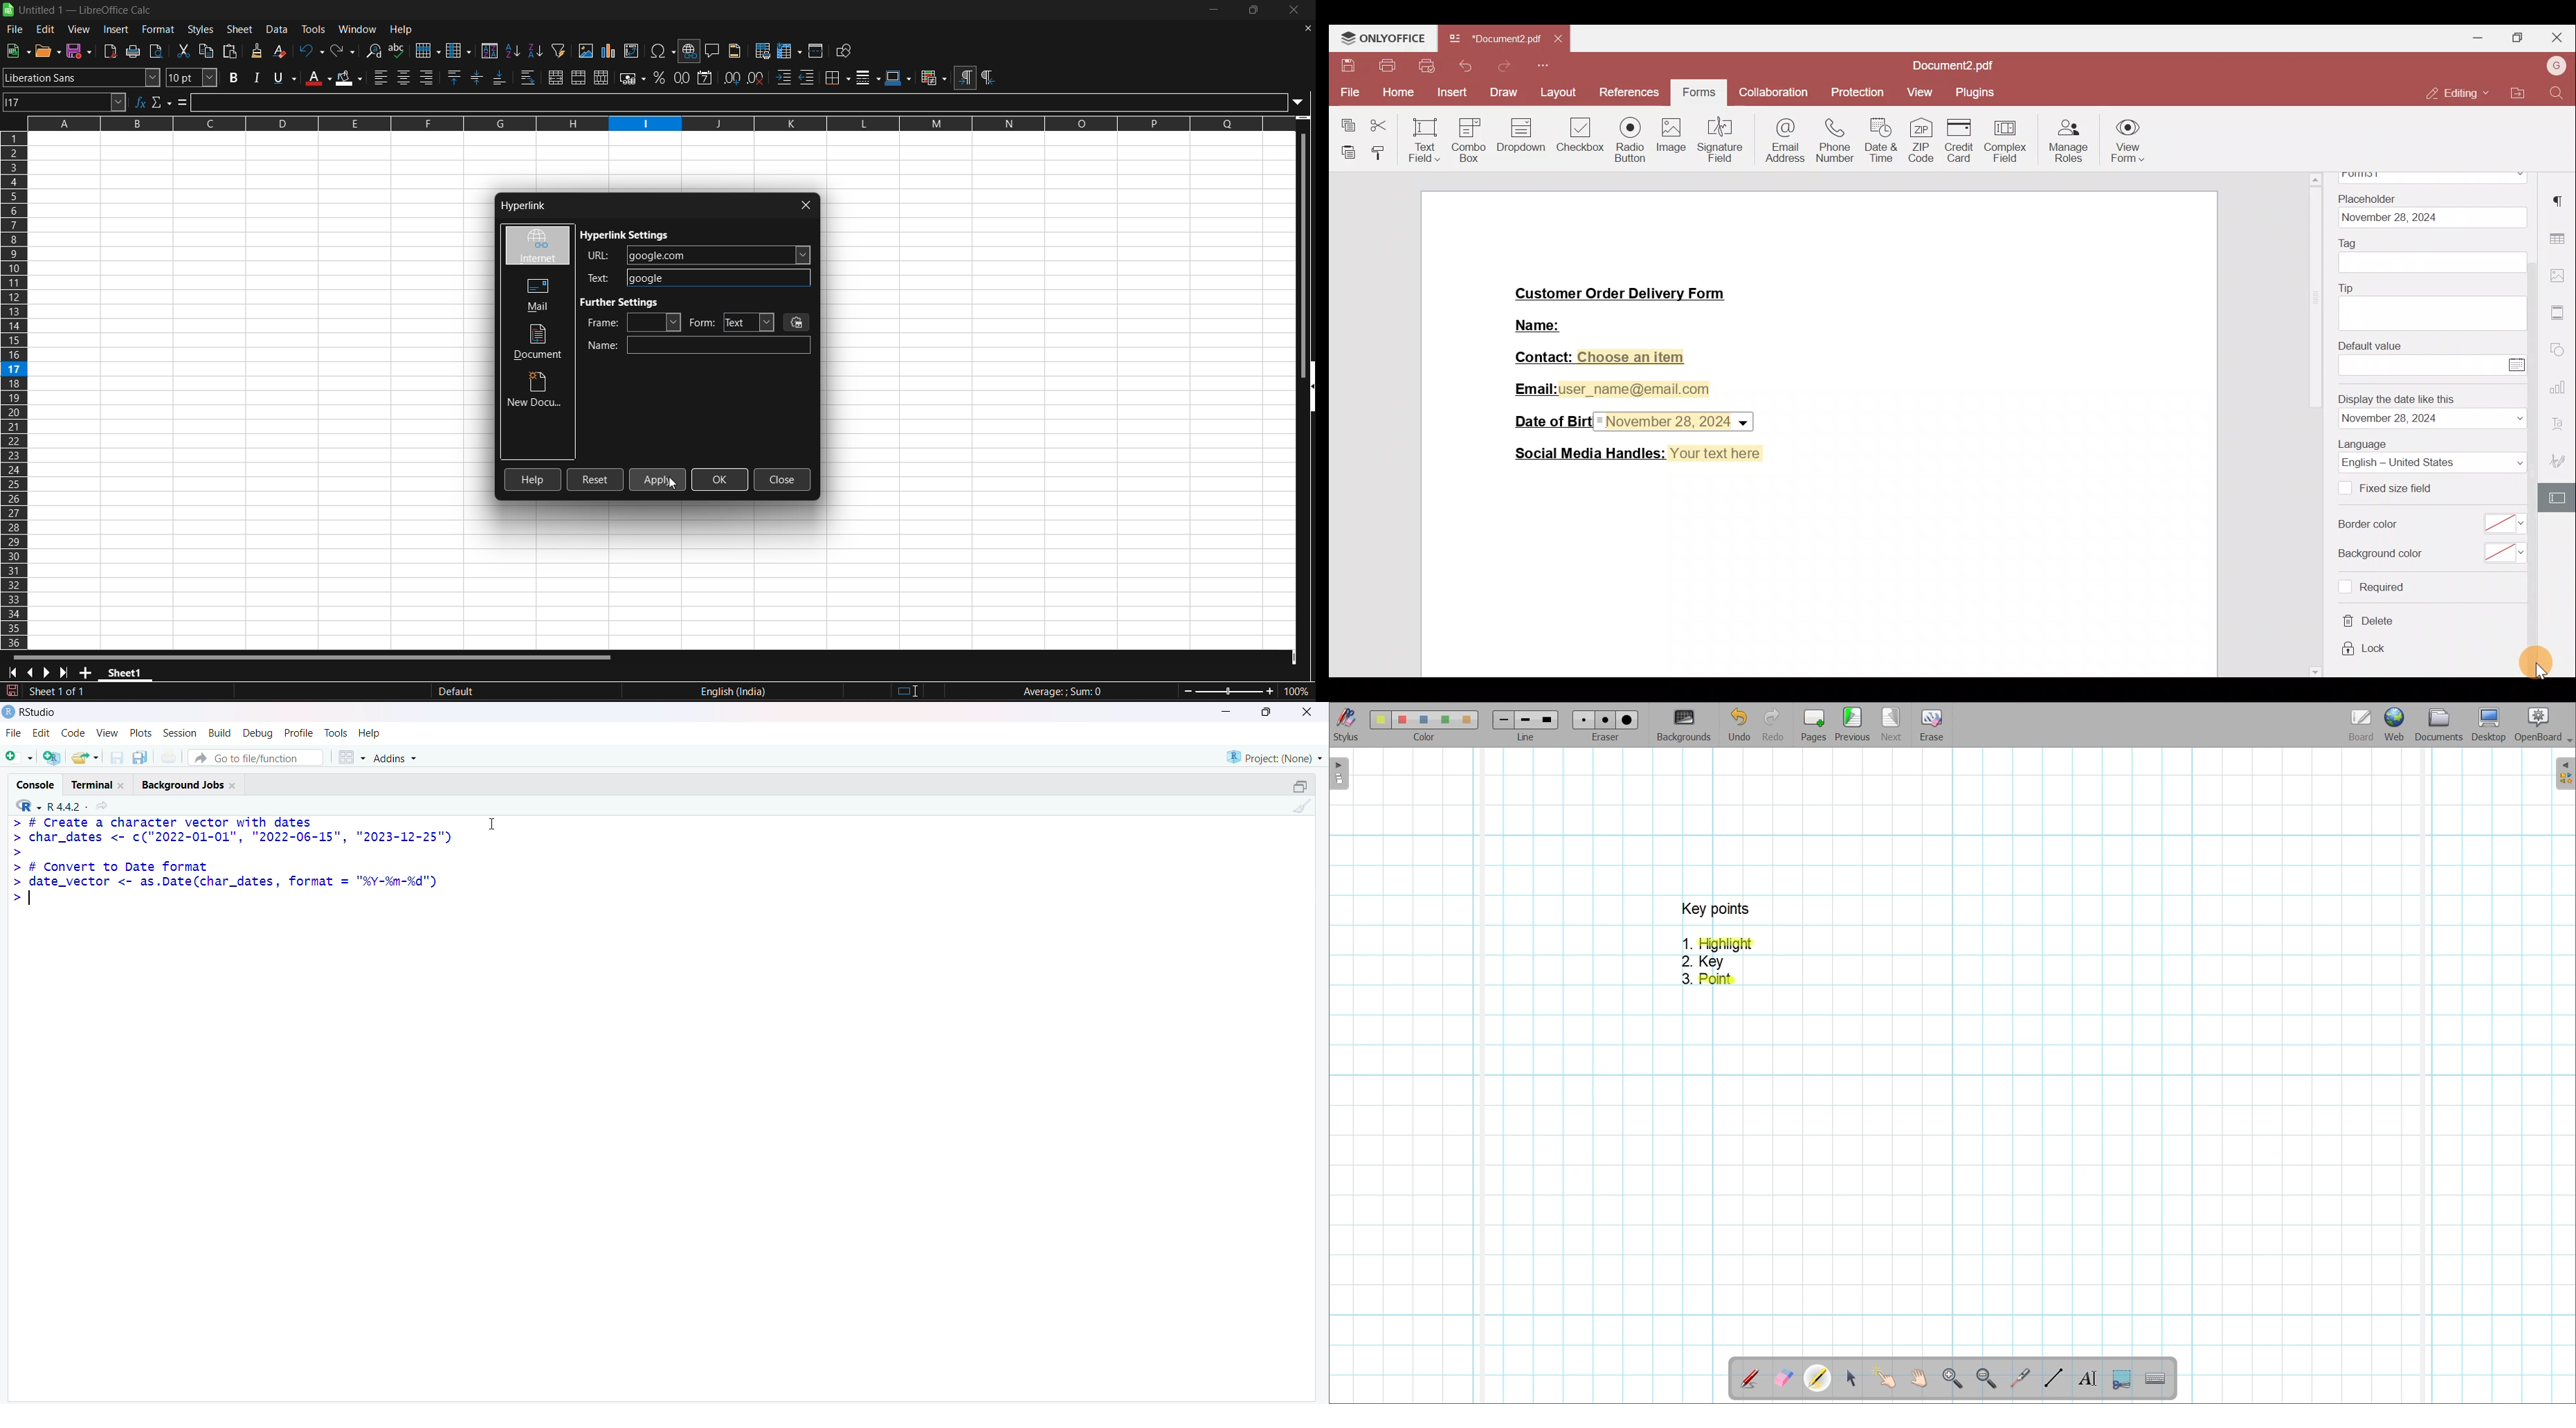 This screenshot has height=1428, width=2576. What do you see at coordinates (661, 51) in the screenshot?
I see `insert special charaters` at bounding box center [661, 51].